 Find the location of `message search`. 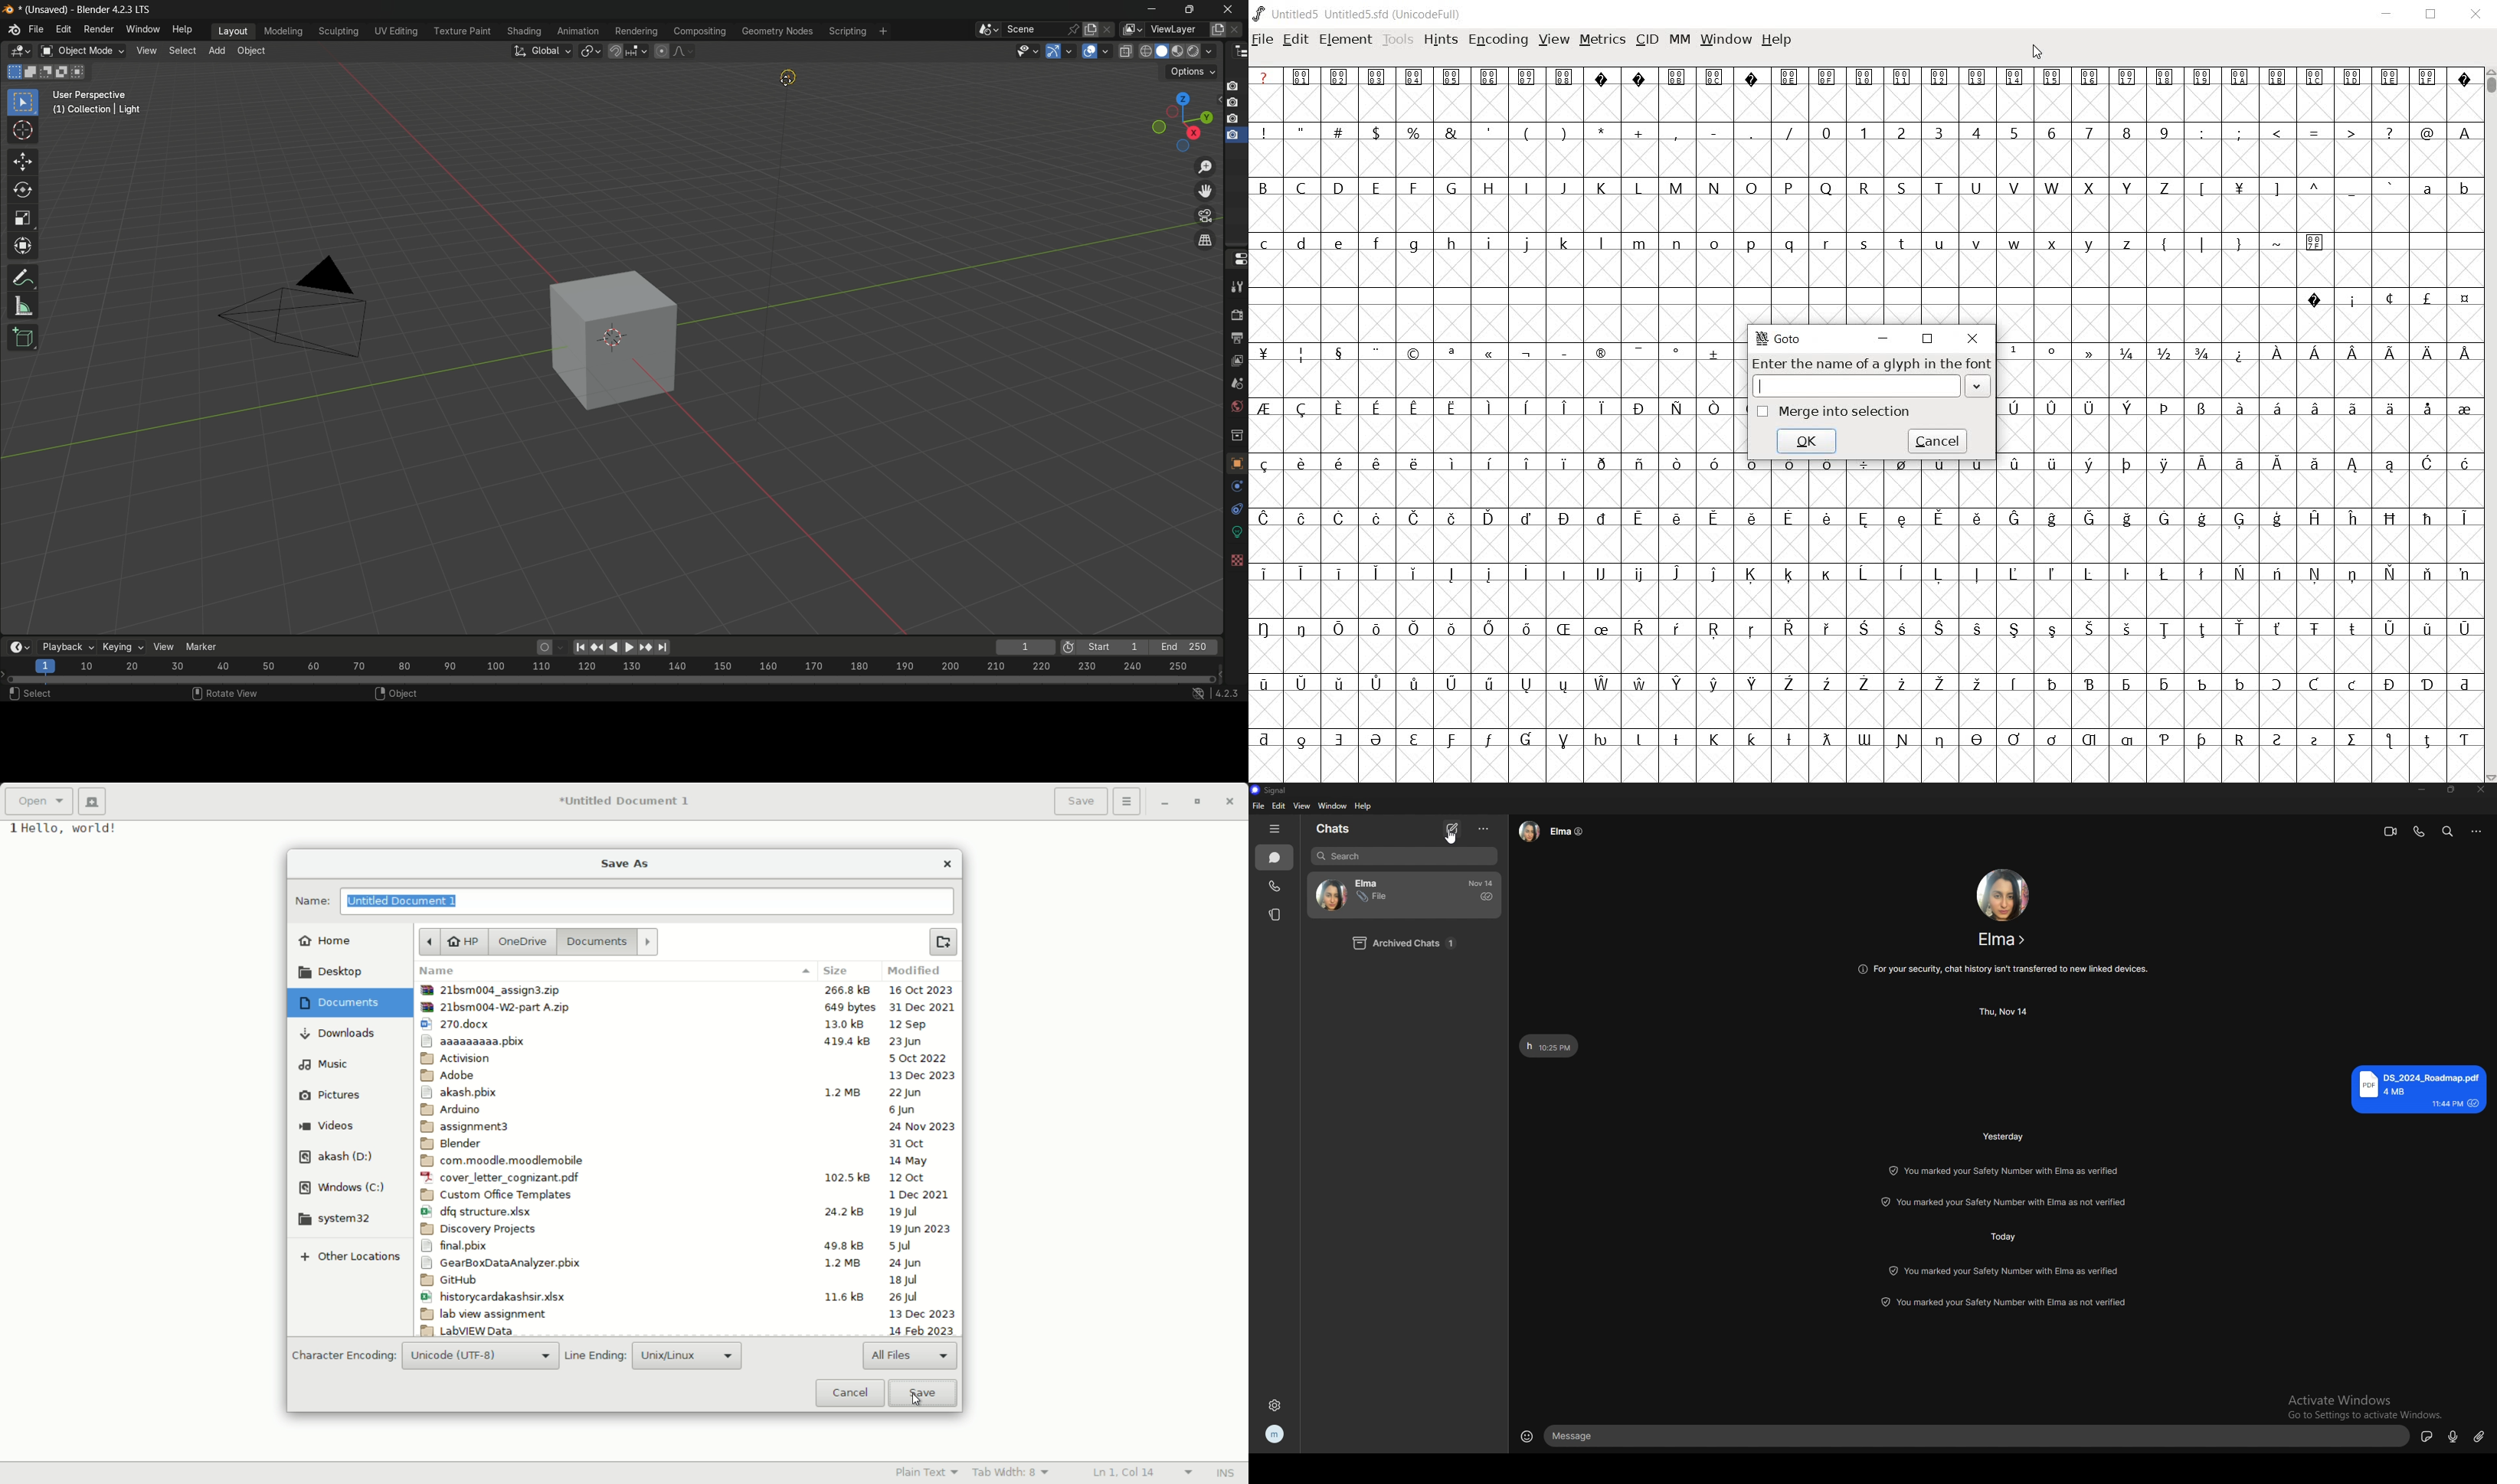

message search is located at coordinates (2448, 831).